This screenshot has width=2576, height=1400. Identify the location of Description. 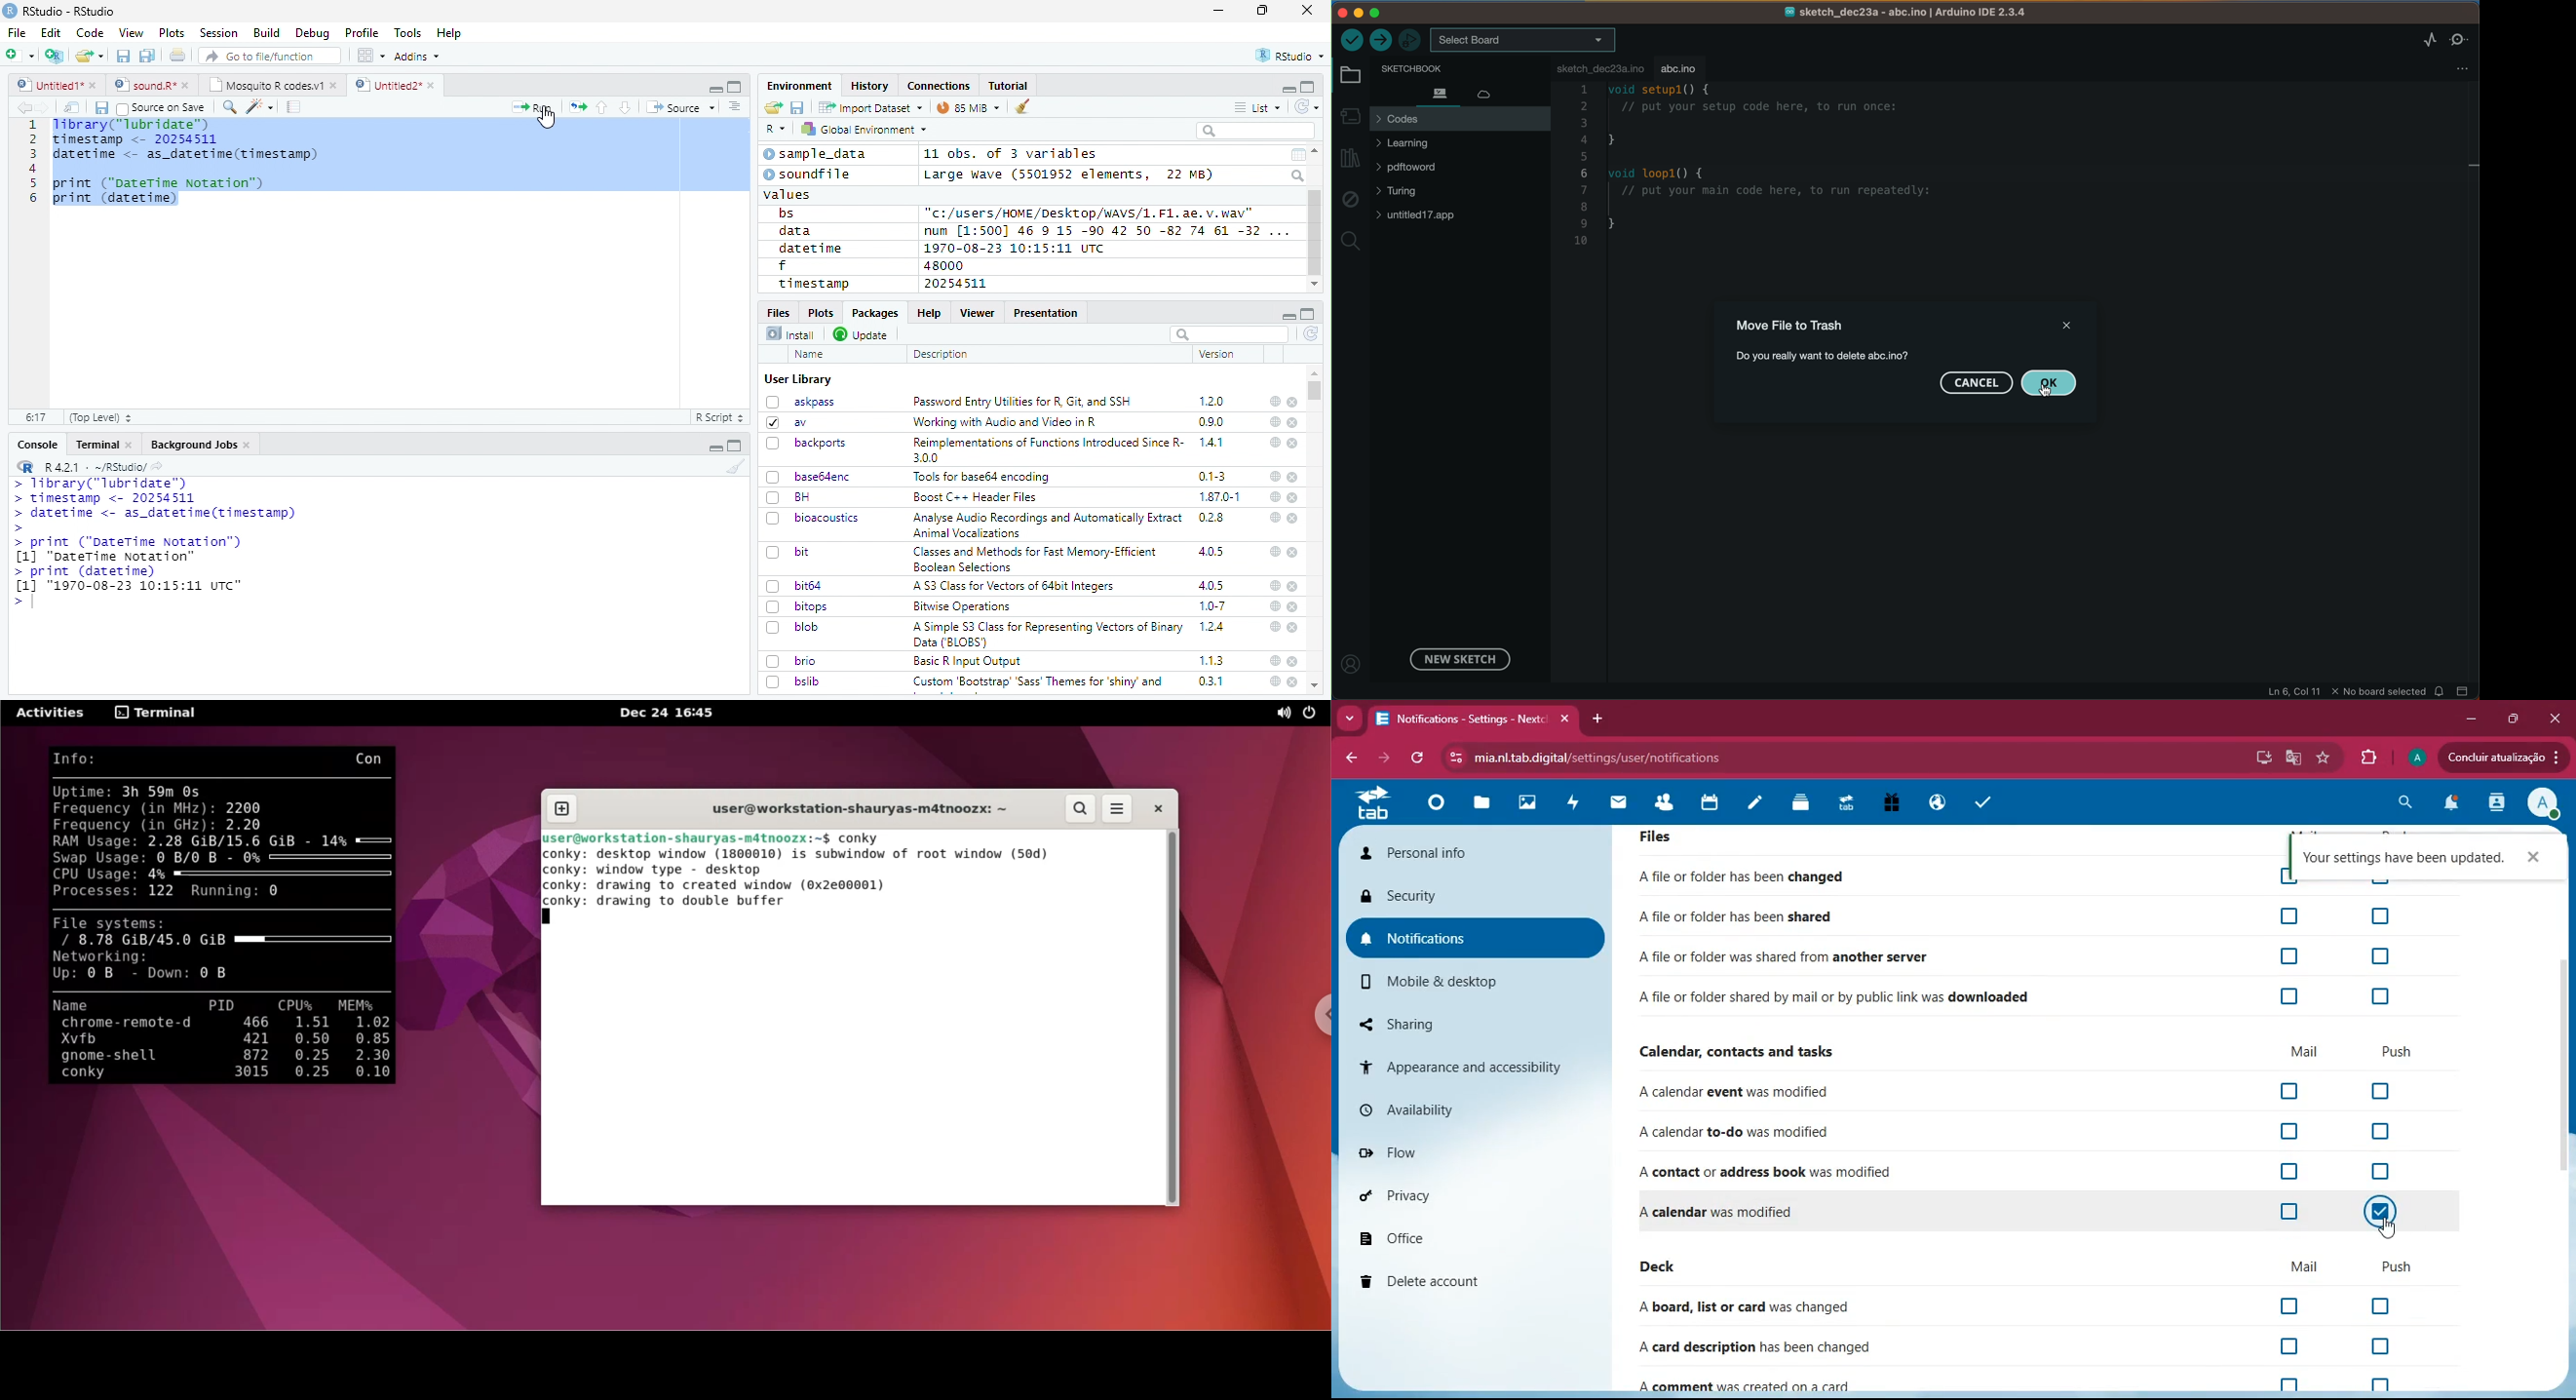
(942, 354).